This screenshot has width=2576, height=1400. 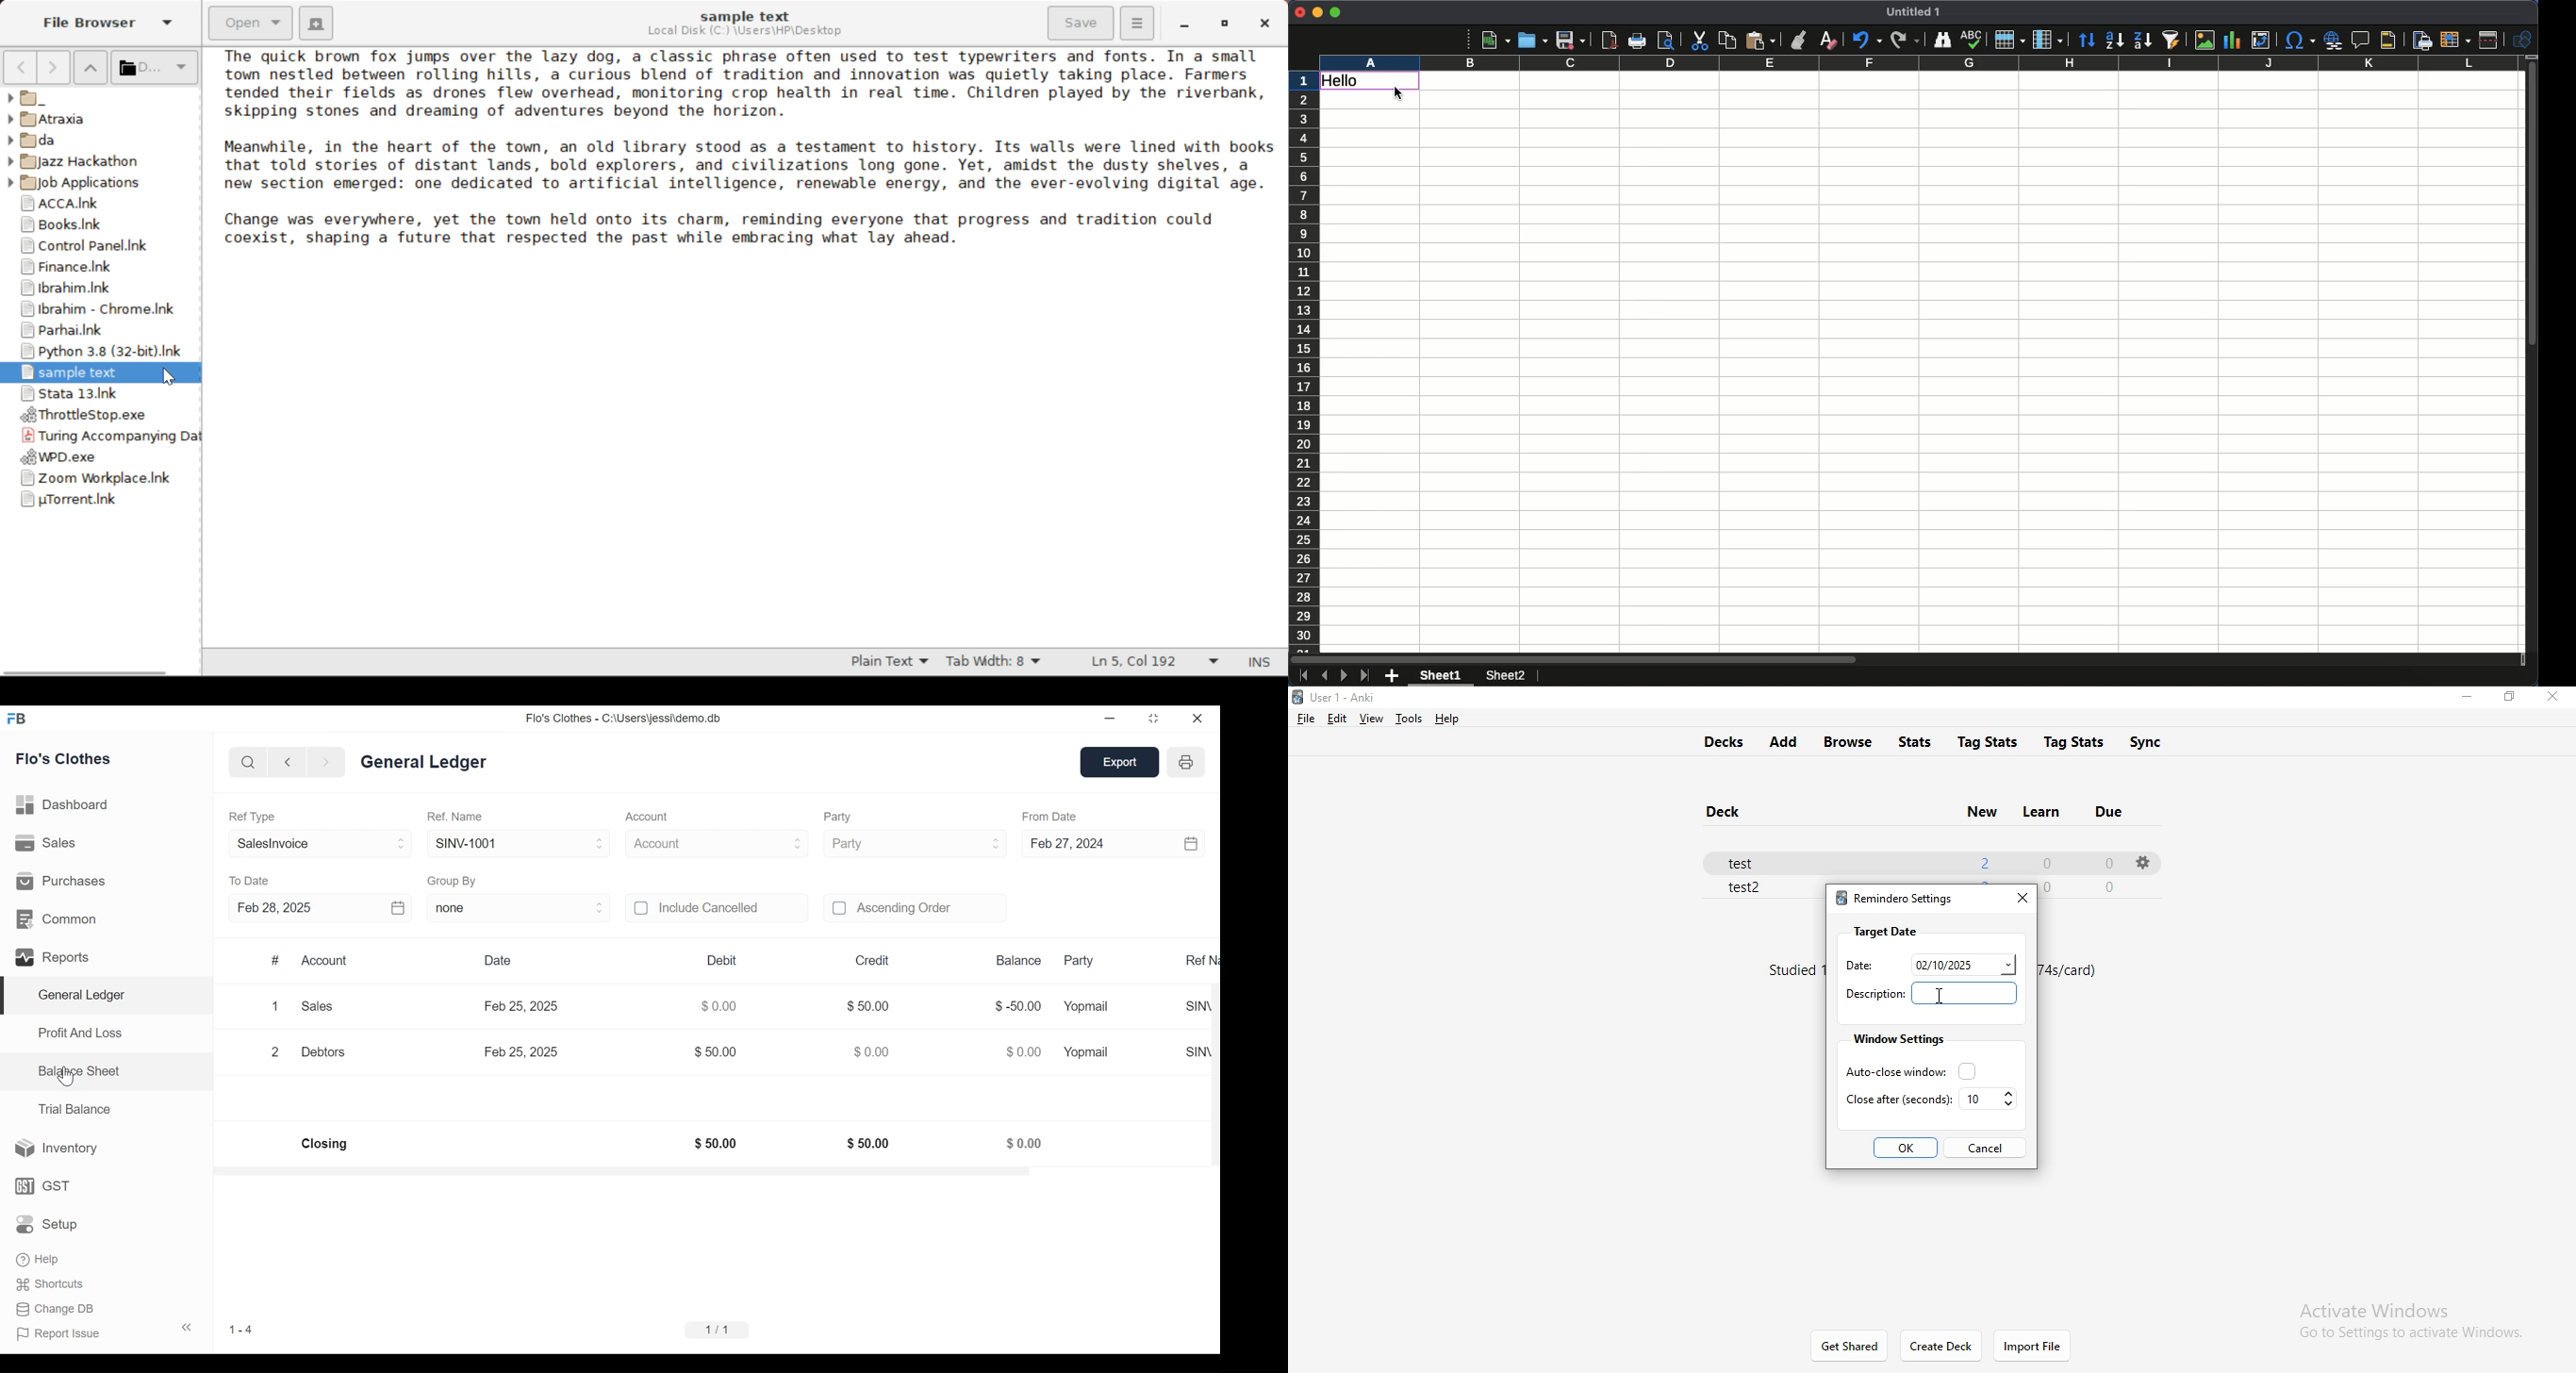 I want to click on minimise, so click(x=2466, y=699).